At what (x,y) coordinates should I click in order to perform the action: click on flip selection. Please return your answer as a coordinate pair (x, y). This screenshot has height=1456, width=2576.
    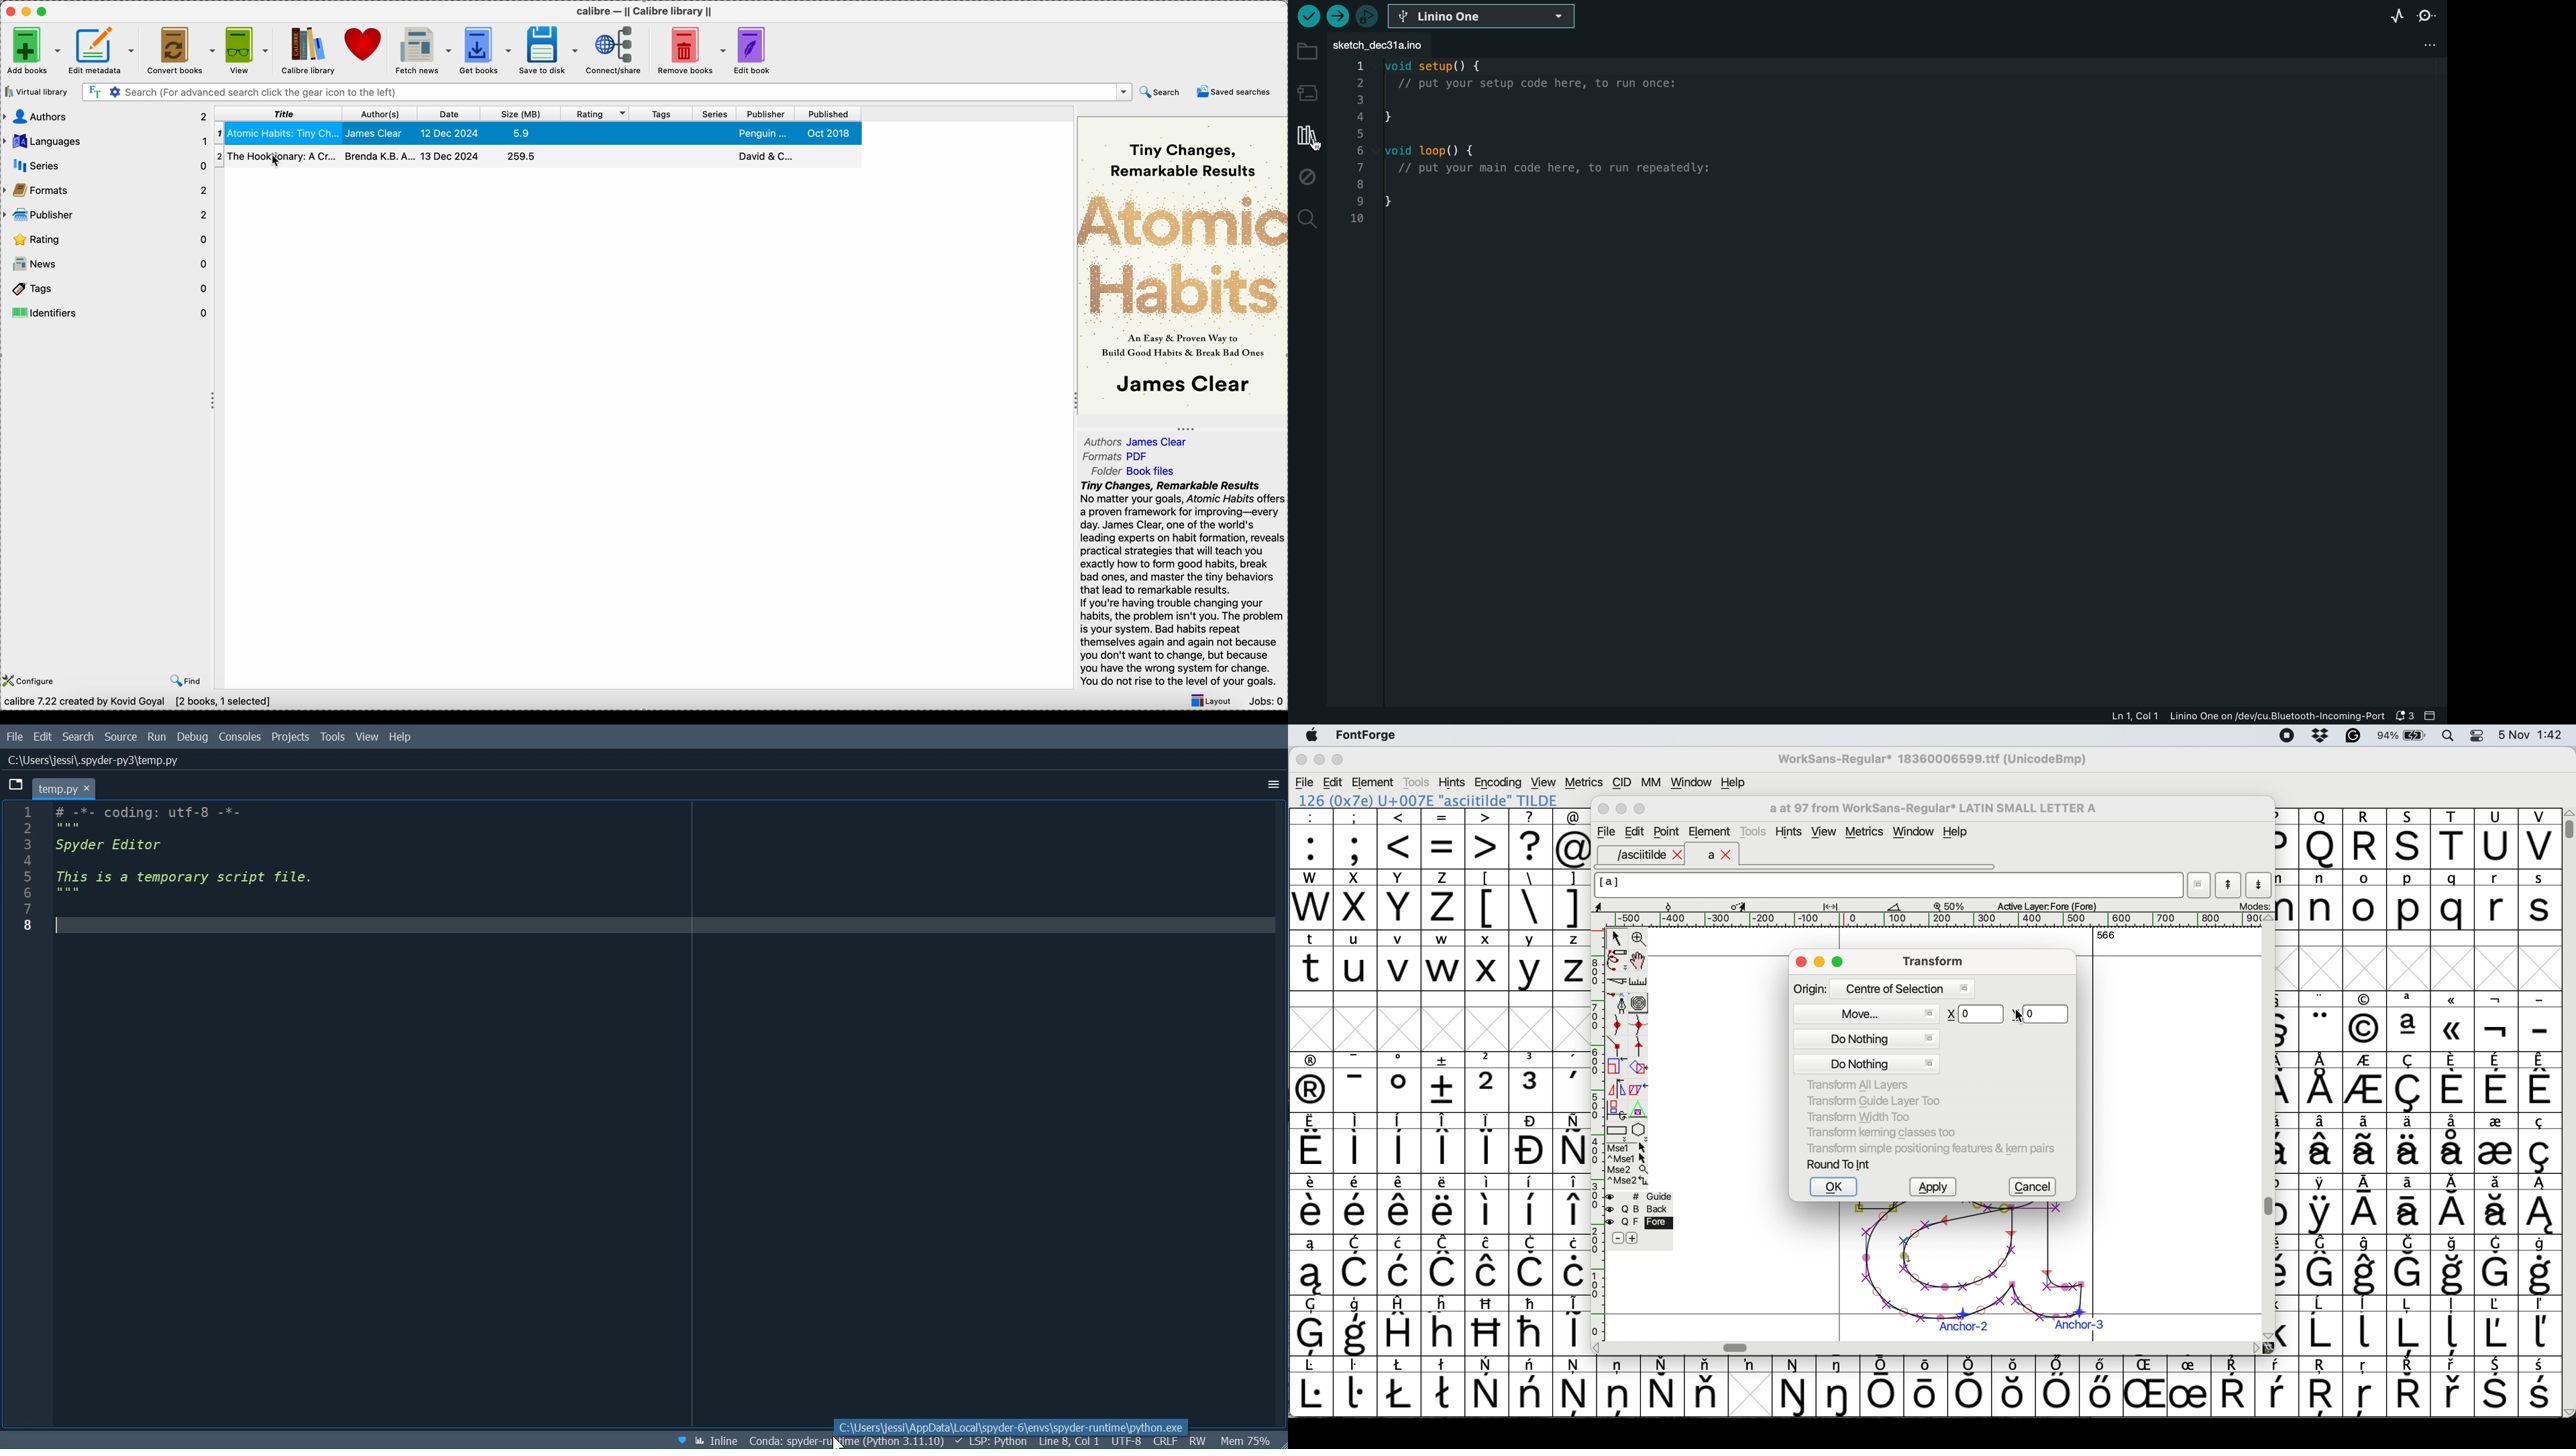
    Looking at the image, I should click on (1617, 1087).